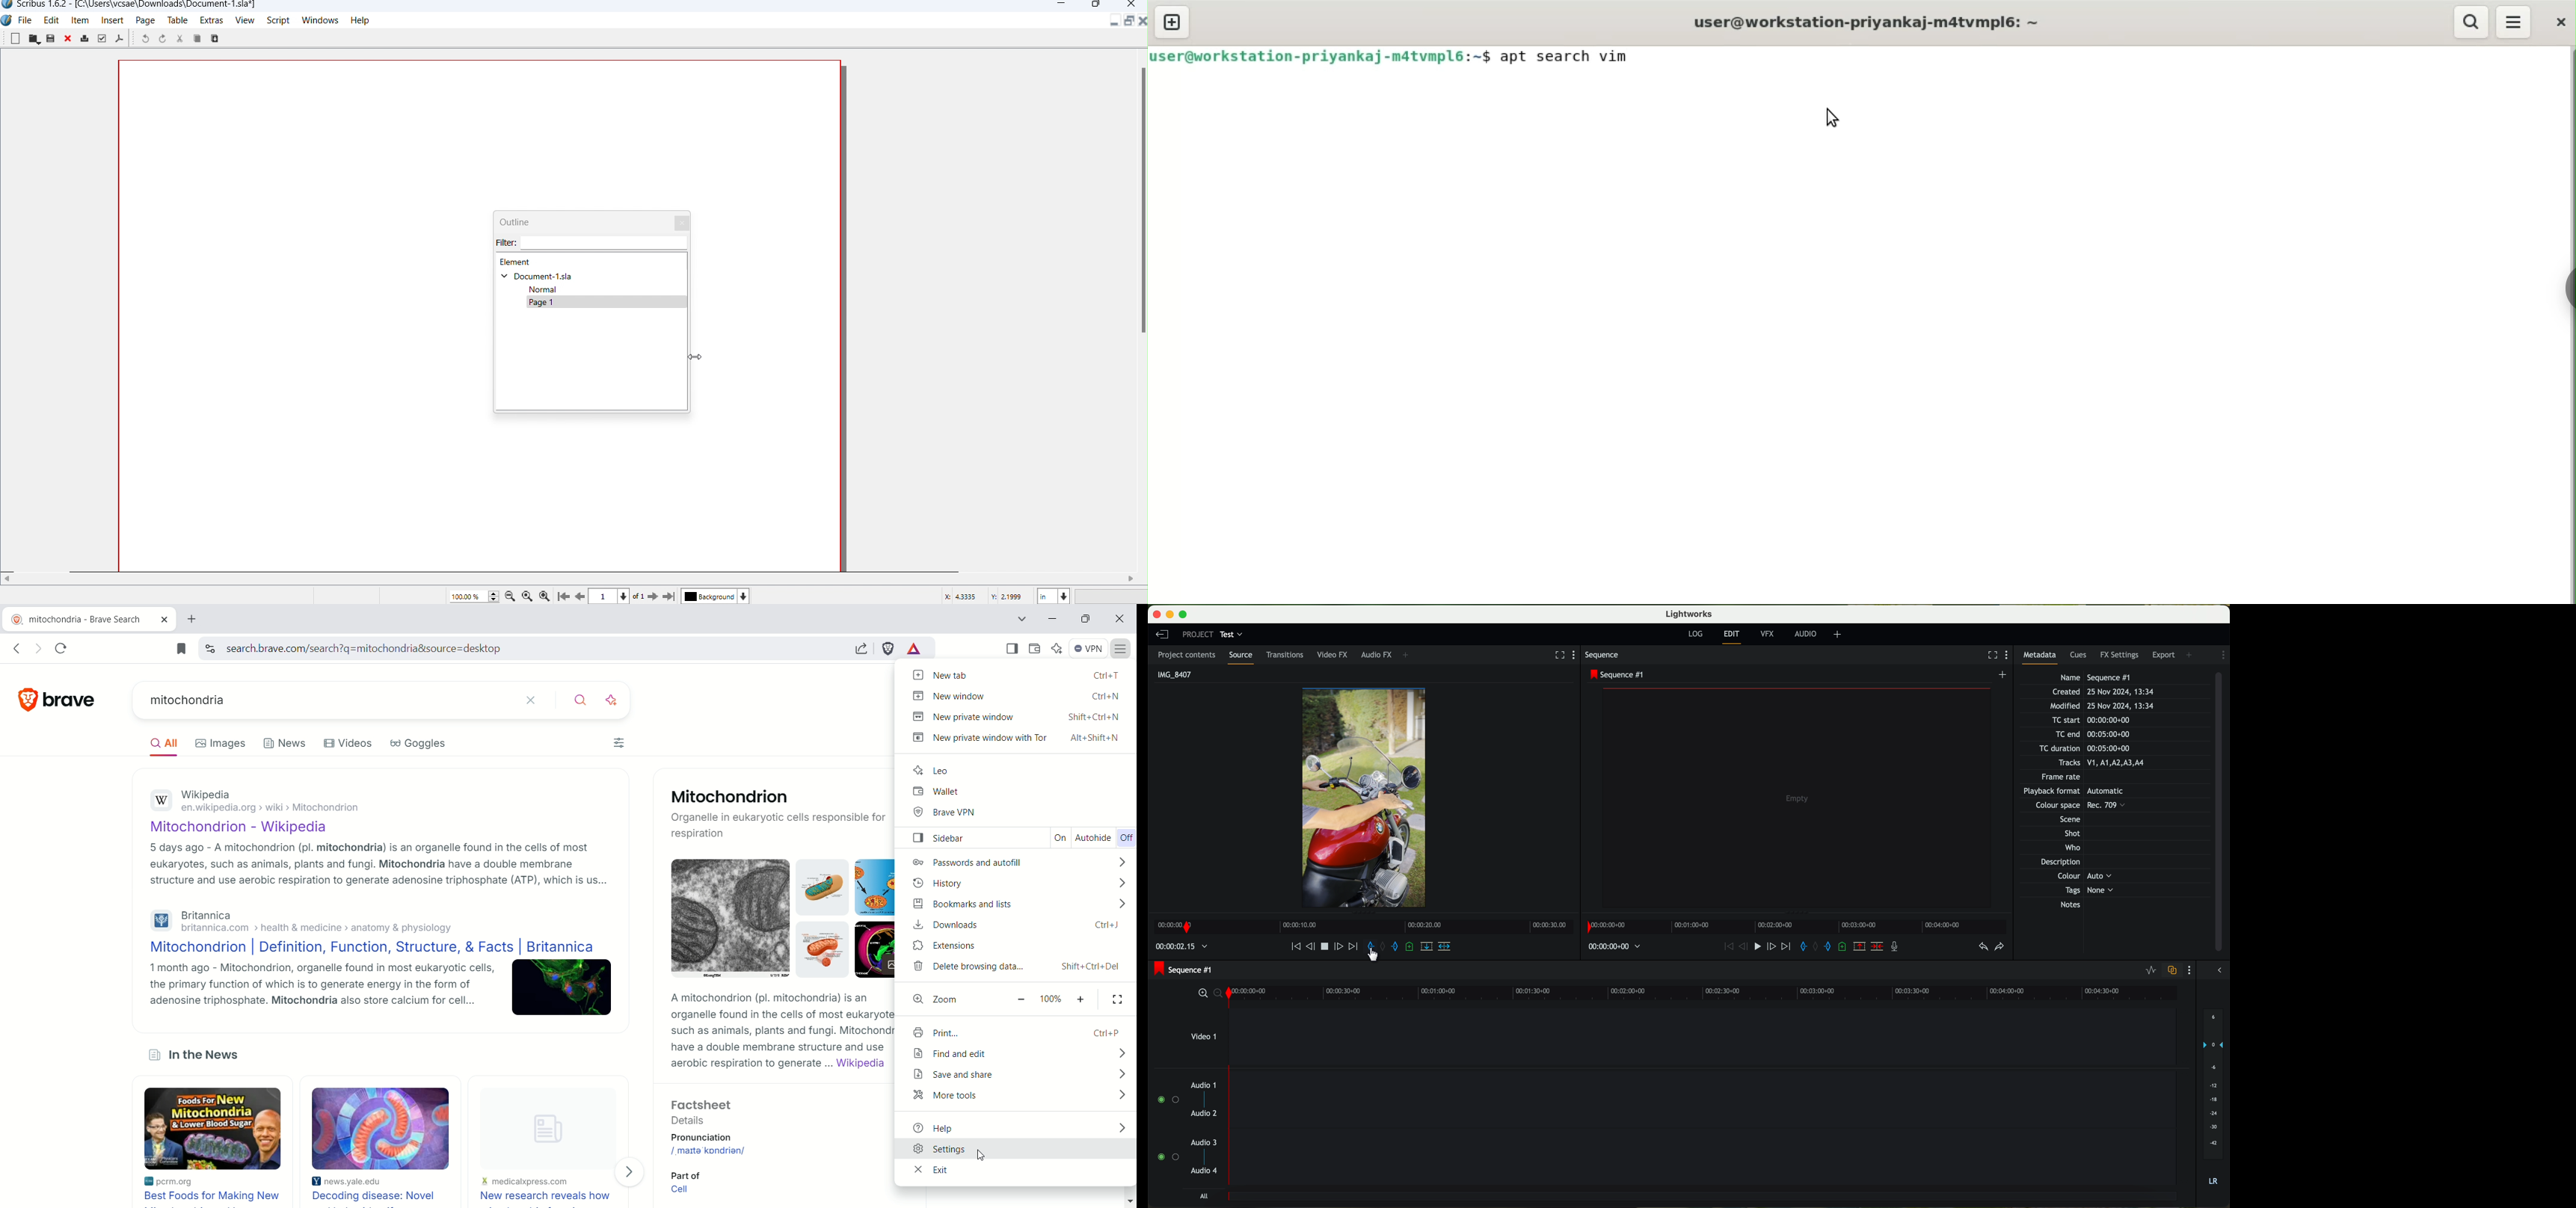 This screenshot has width=2576, height=1232. What do you see at coordinates (2081, 905) in the screenshot?
I see `Notes` at bounding box center [2081, 905].